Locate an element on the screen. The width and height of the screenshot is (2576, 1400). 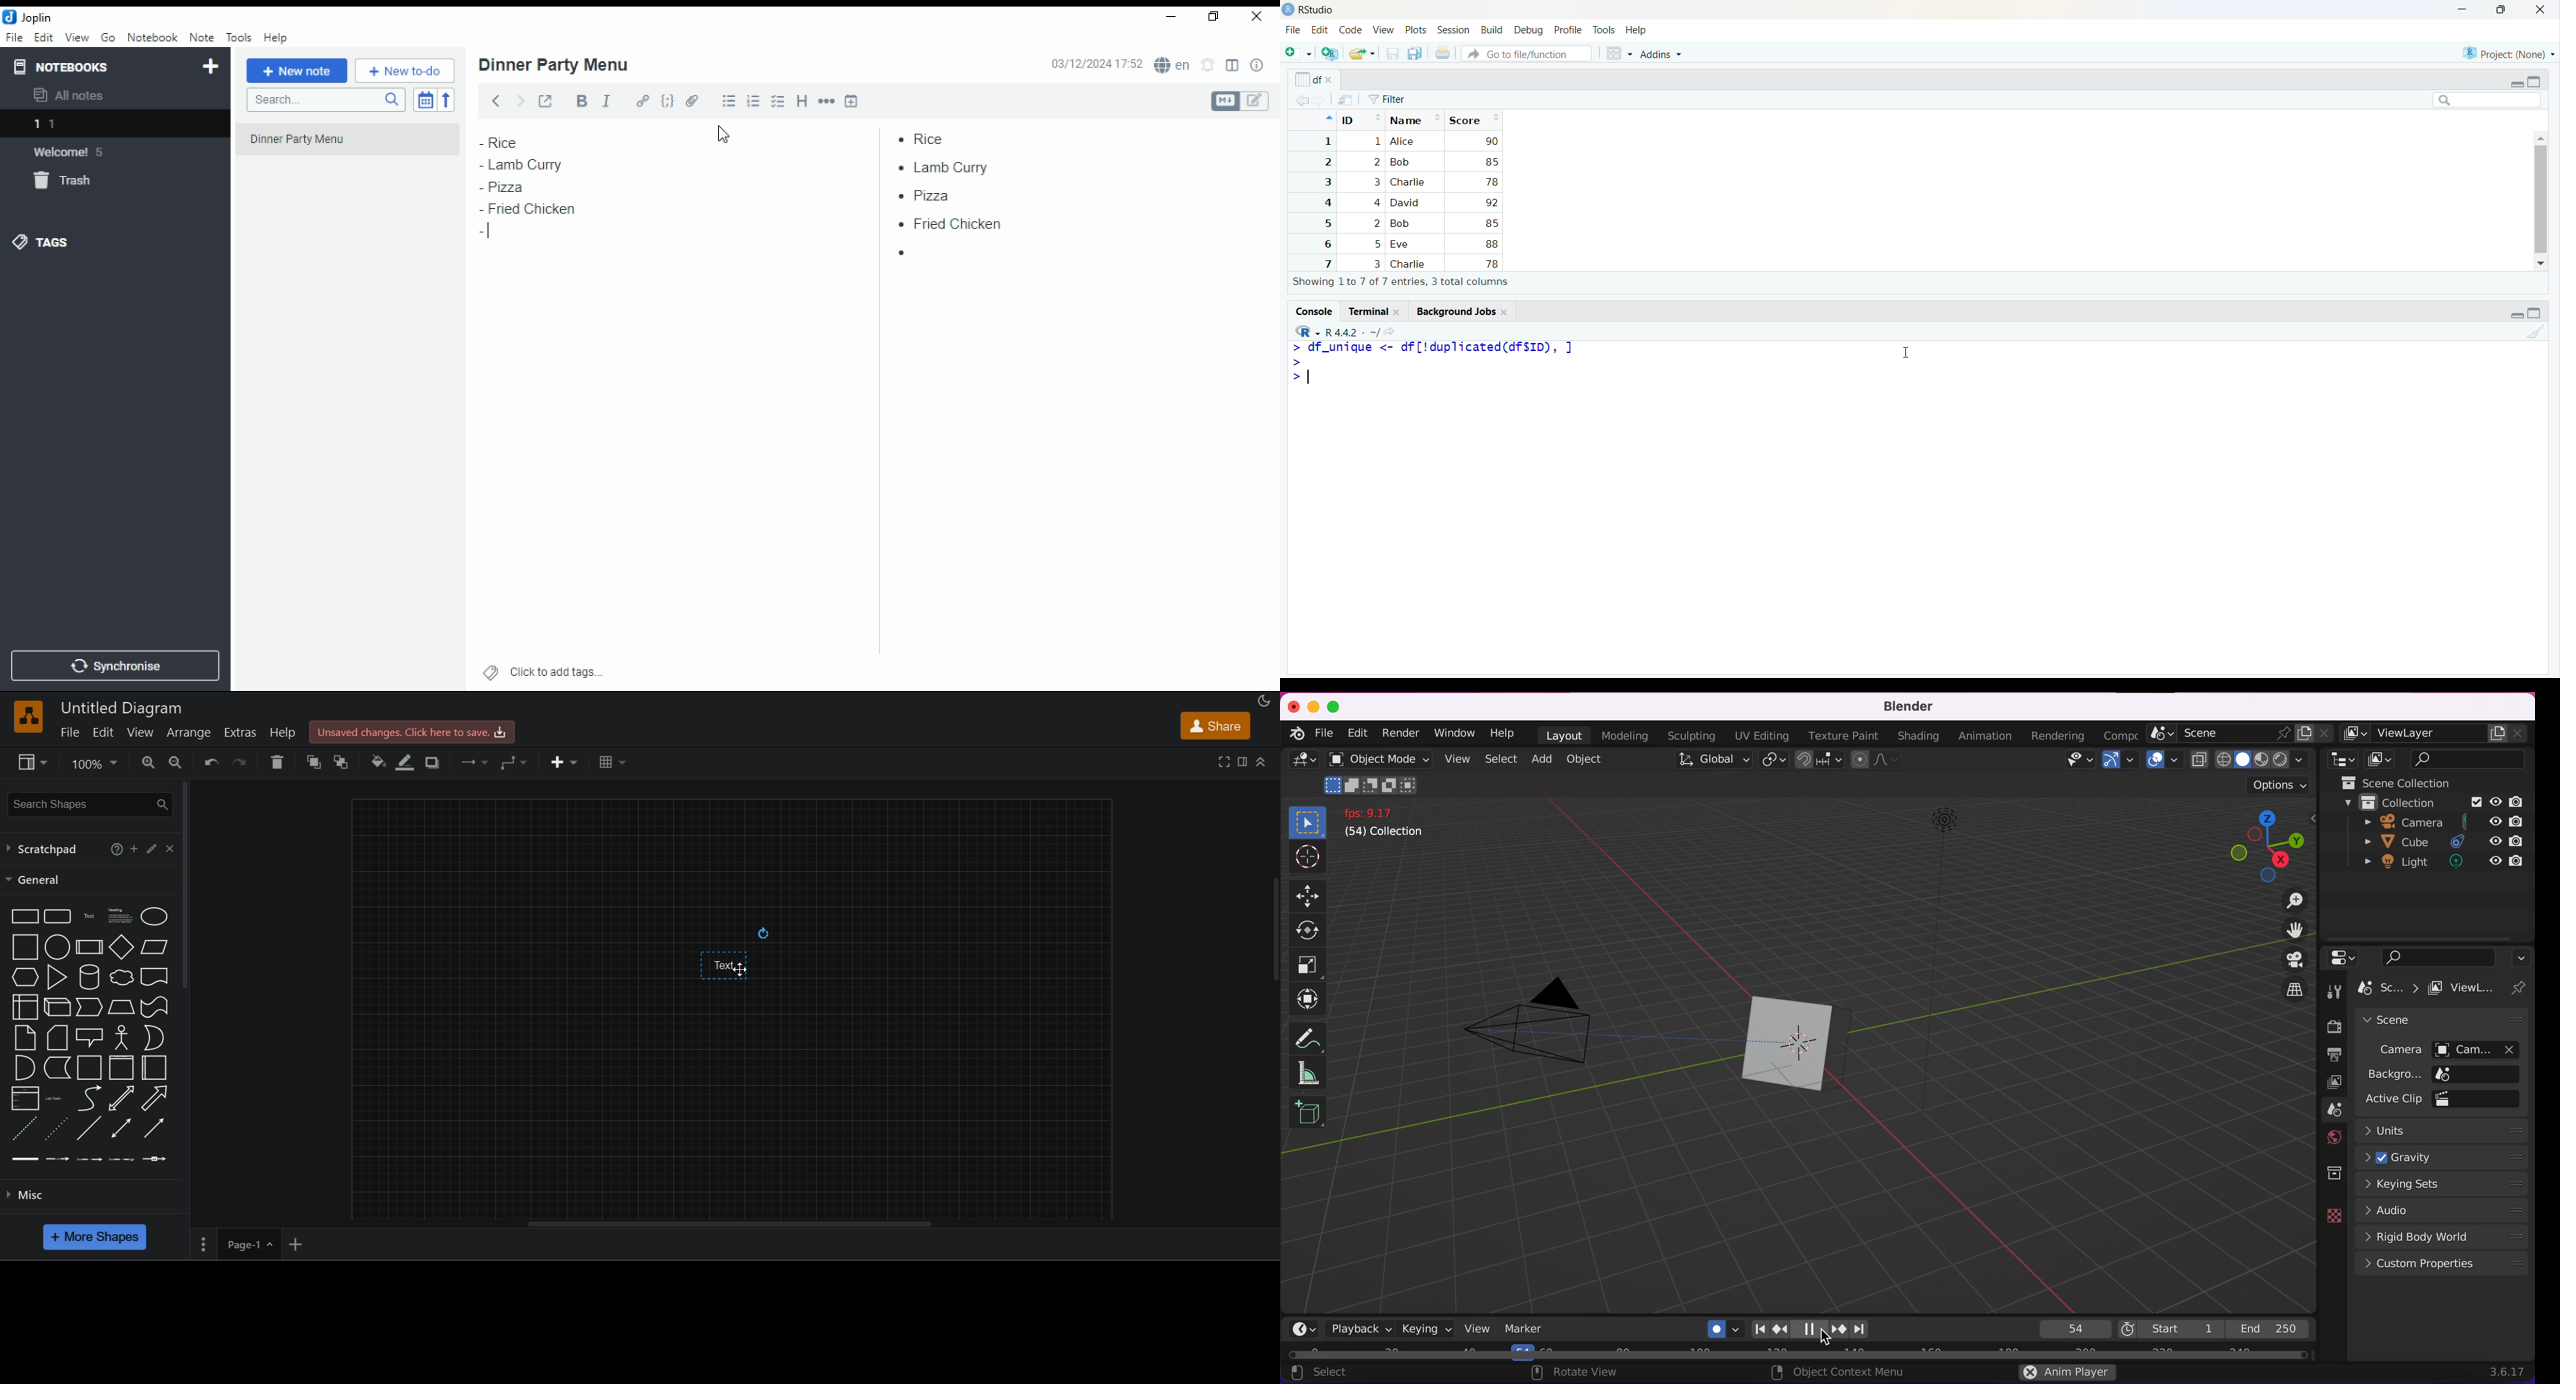
3 is located at coordinates (1326, 182).